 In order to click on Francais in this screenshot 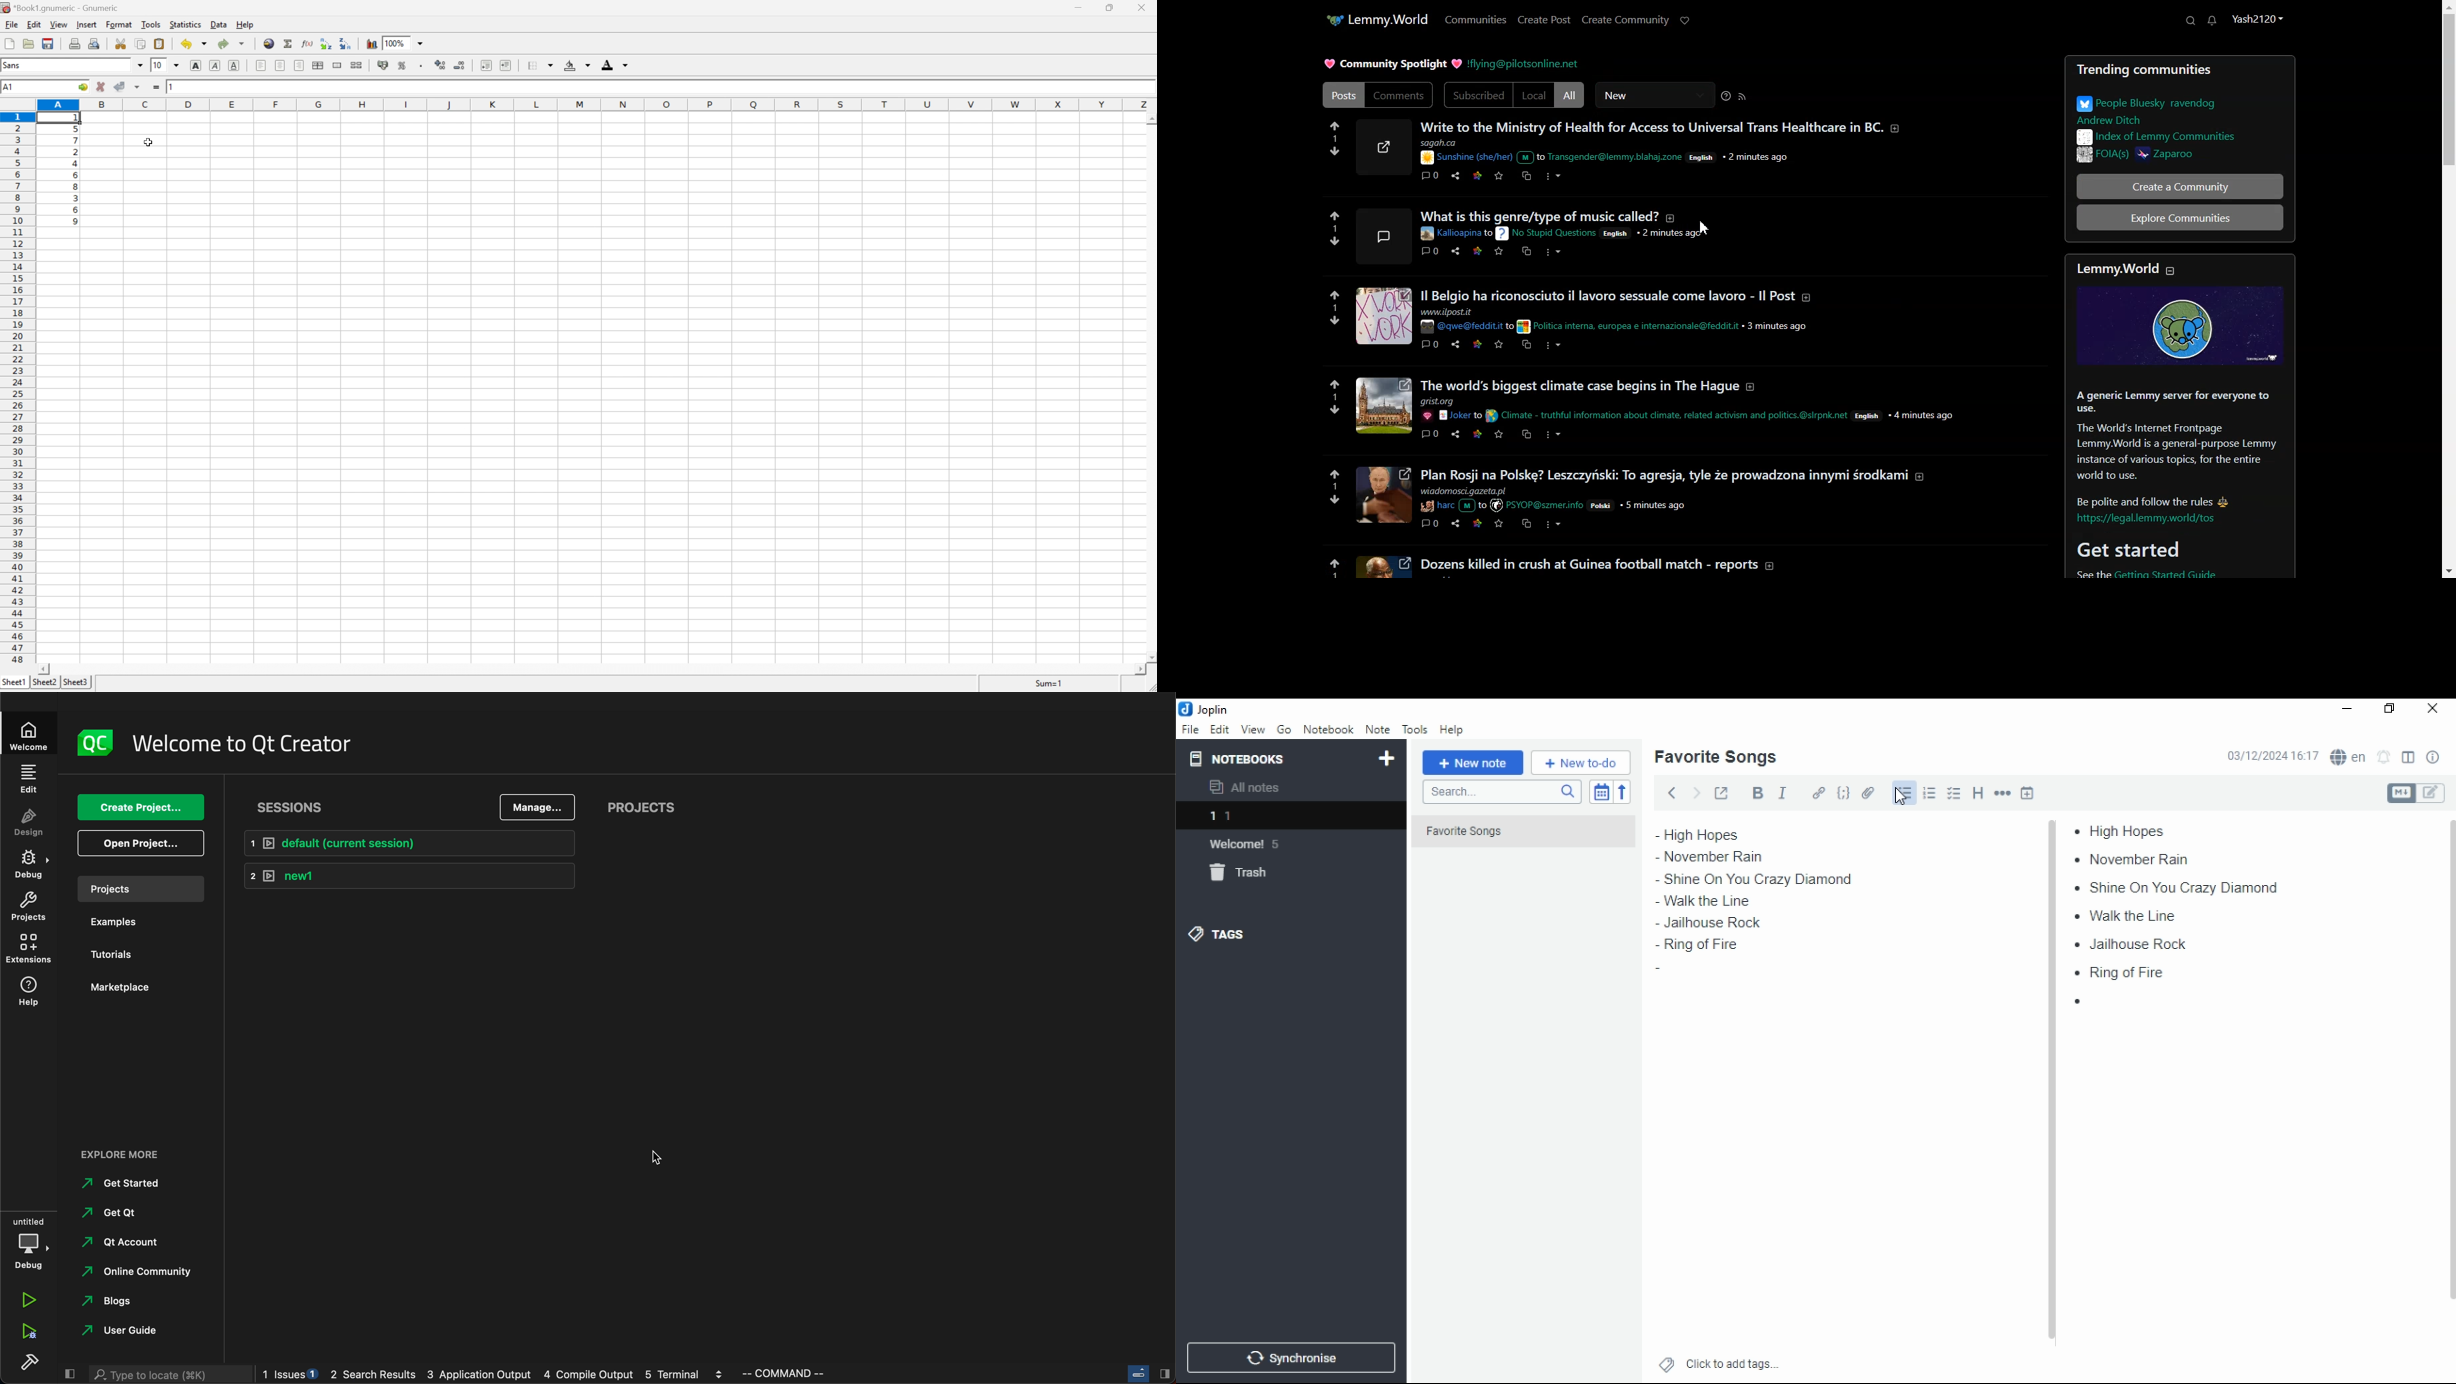, I will do `click(1707, 157)`.